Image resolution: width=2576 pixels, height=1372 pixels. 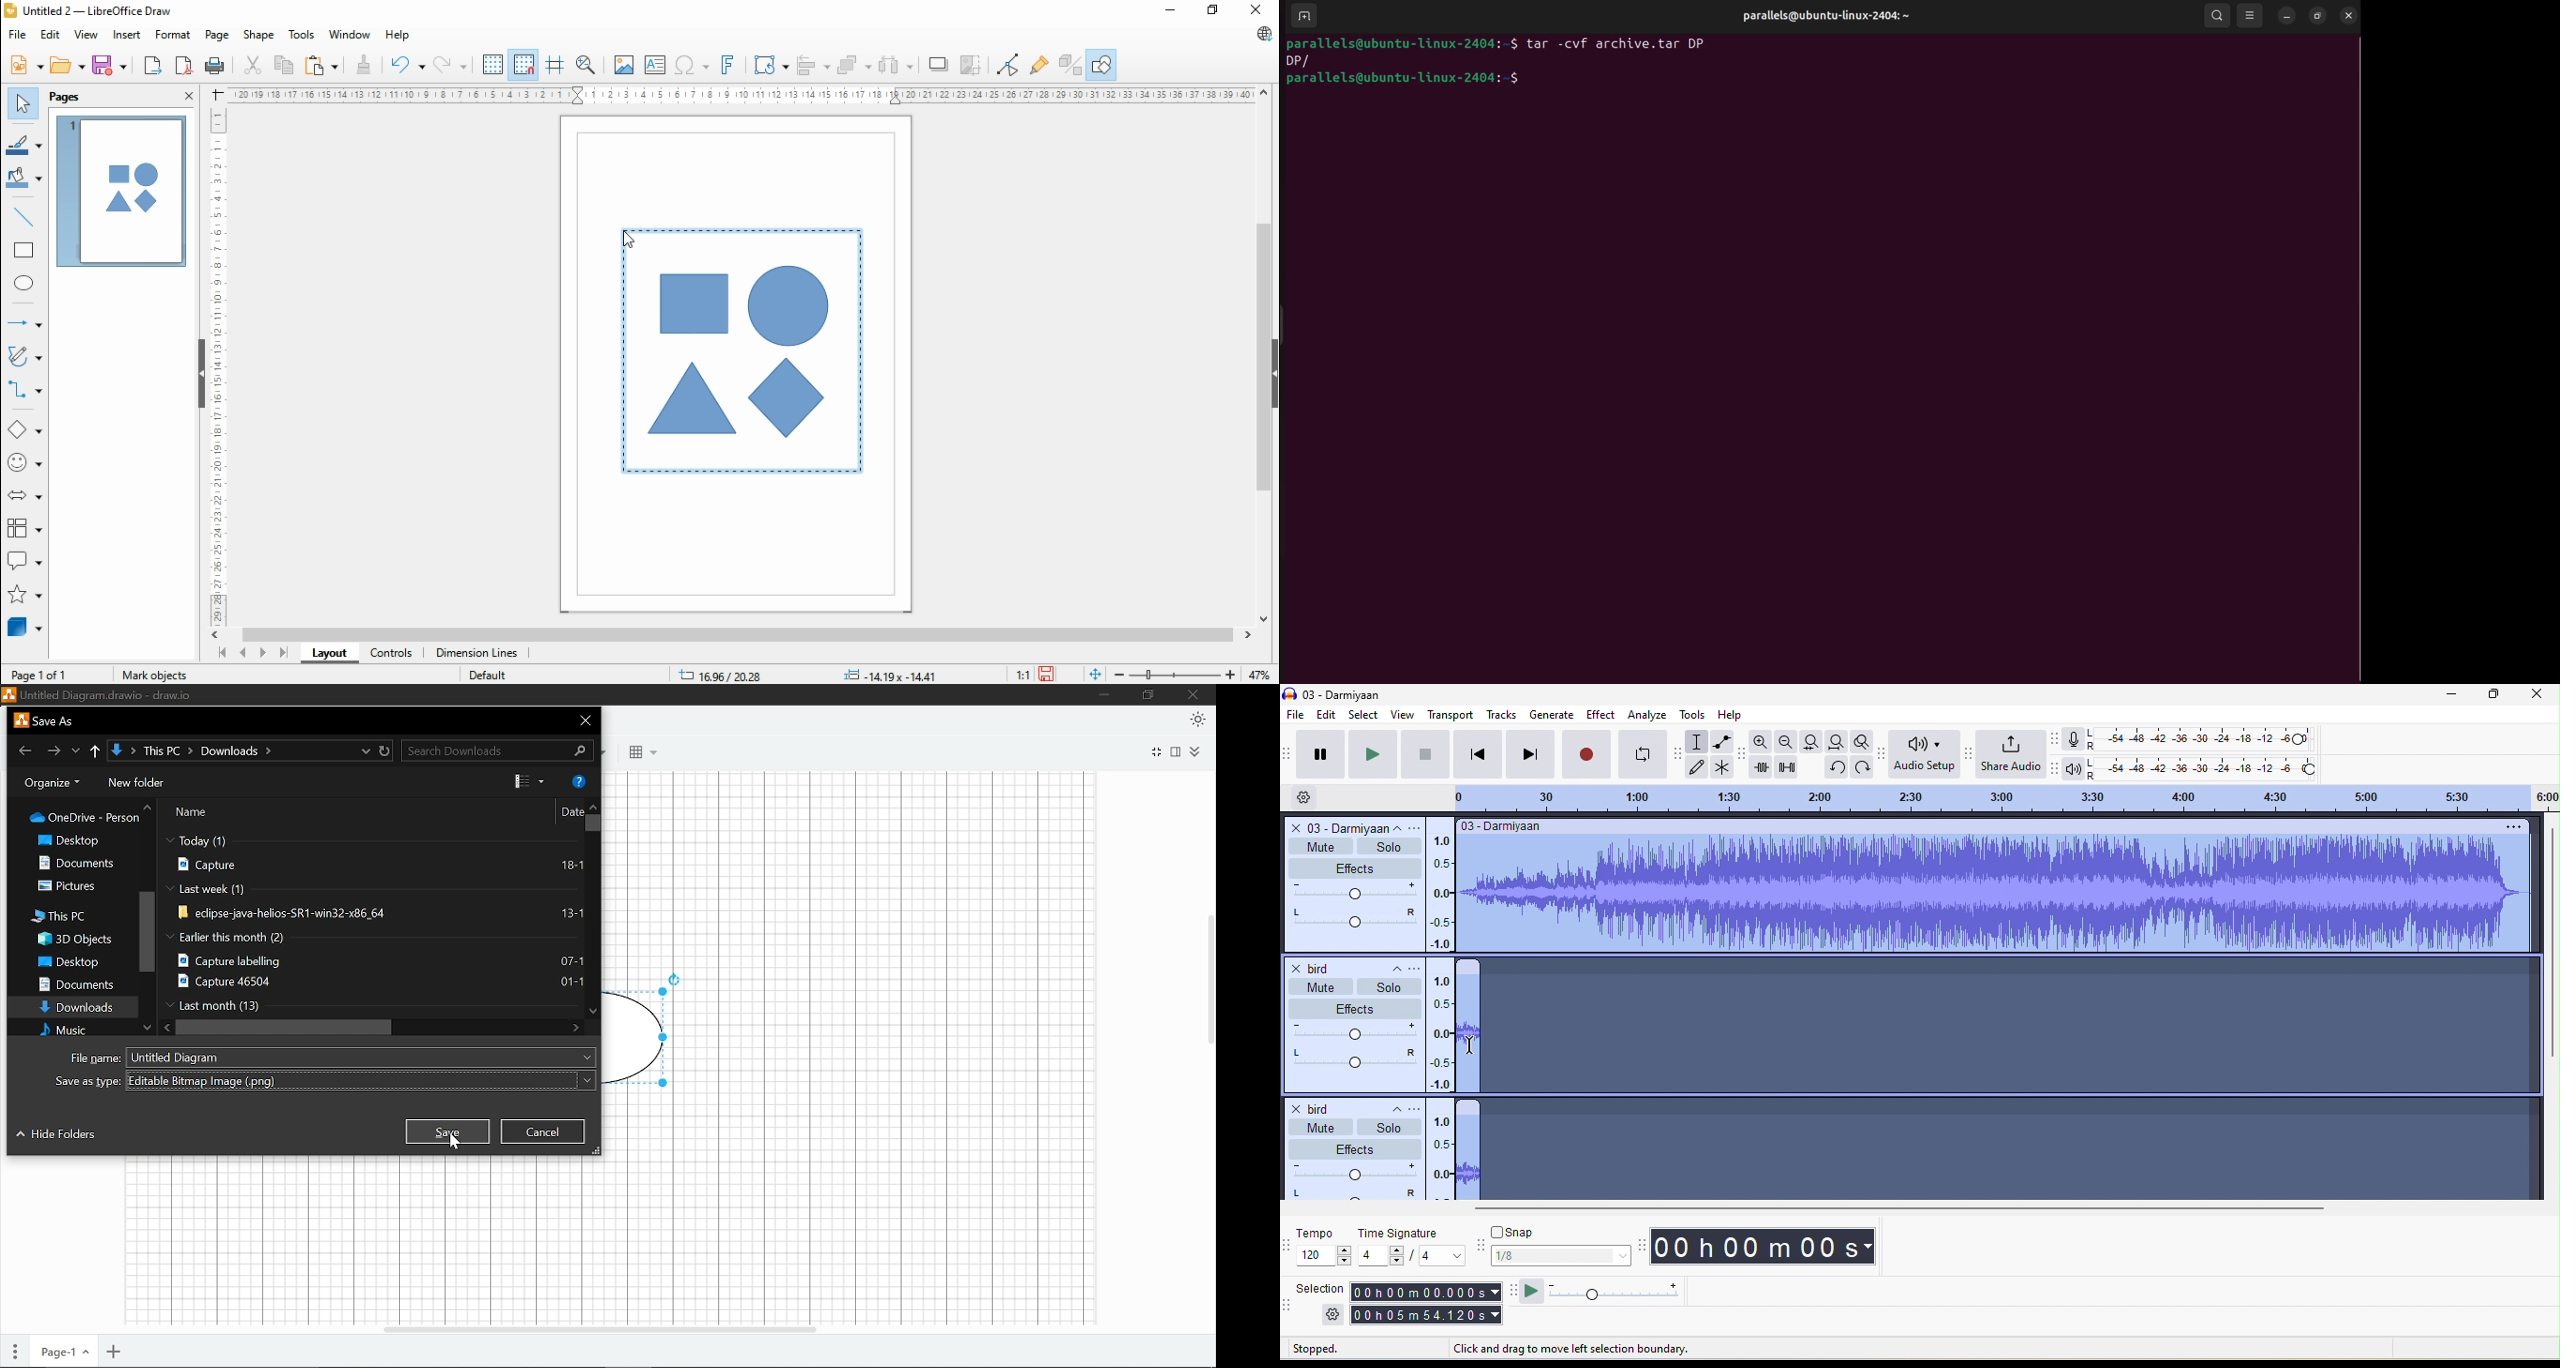 What do you see at coordinates (90, 10) in the screenshot?
I see `icon and file name` at bounding box center [90, 10].